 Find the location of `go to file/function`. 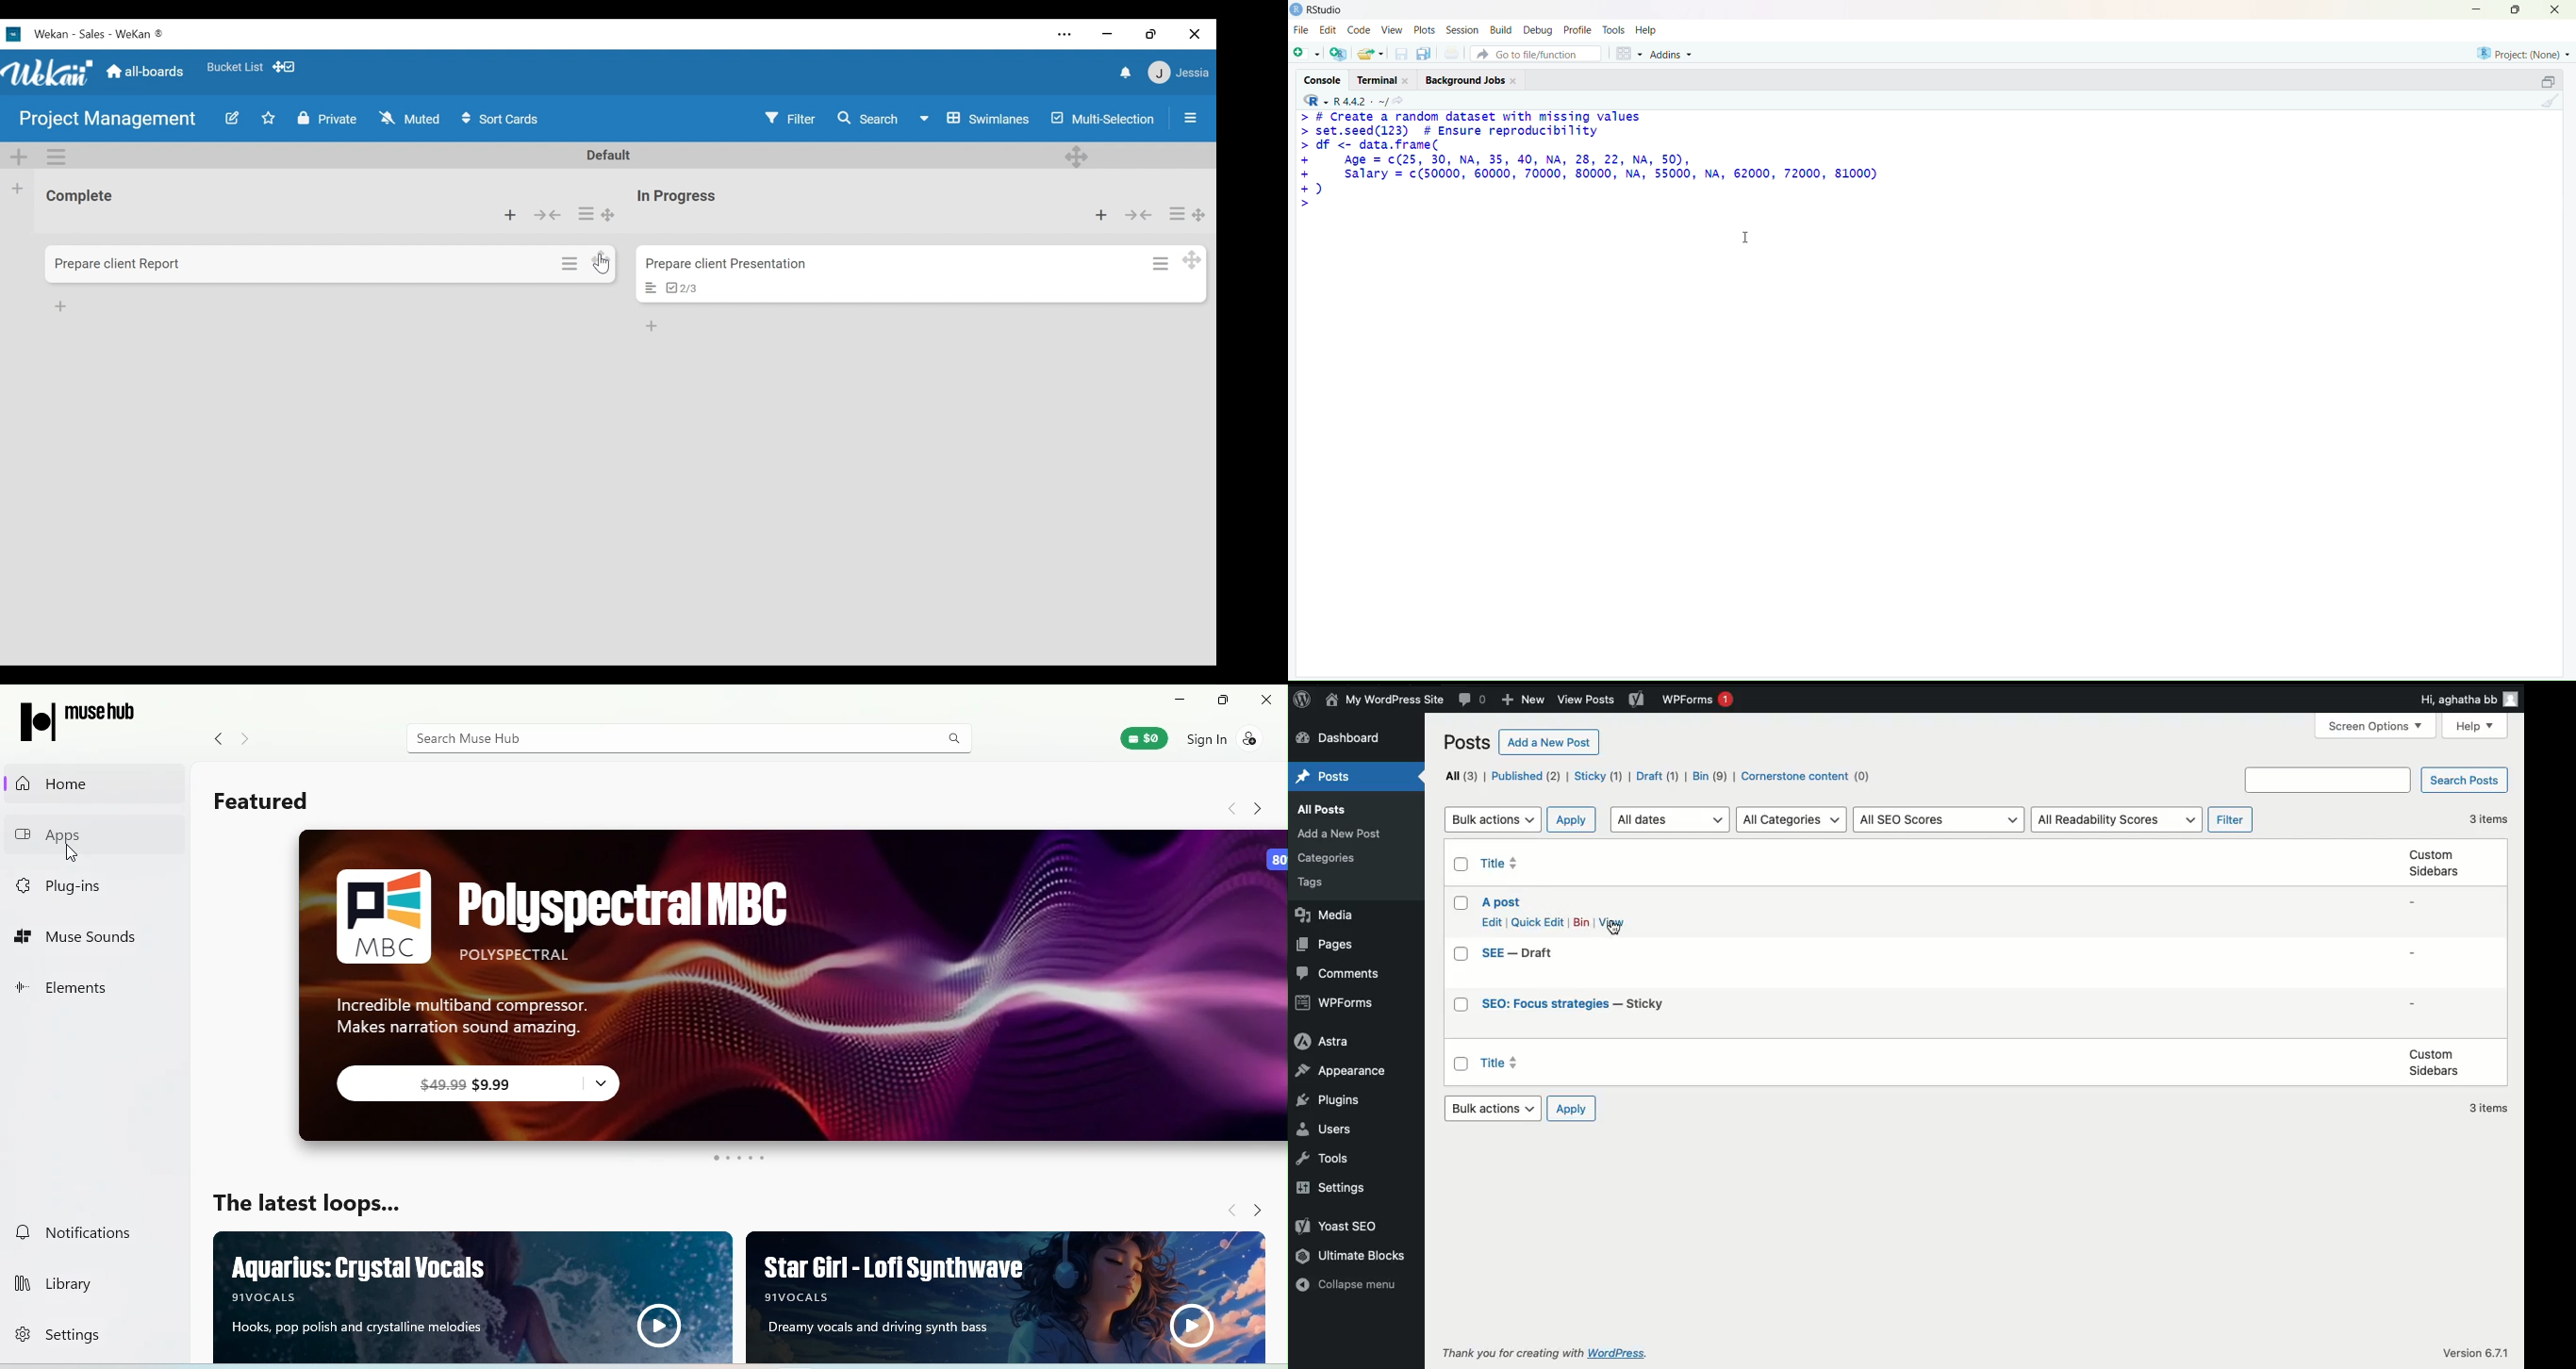

go to file/function is located at coordinates (1535, 54).